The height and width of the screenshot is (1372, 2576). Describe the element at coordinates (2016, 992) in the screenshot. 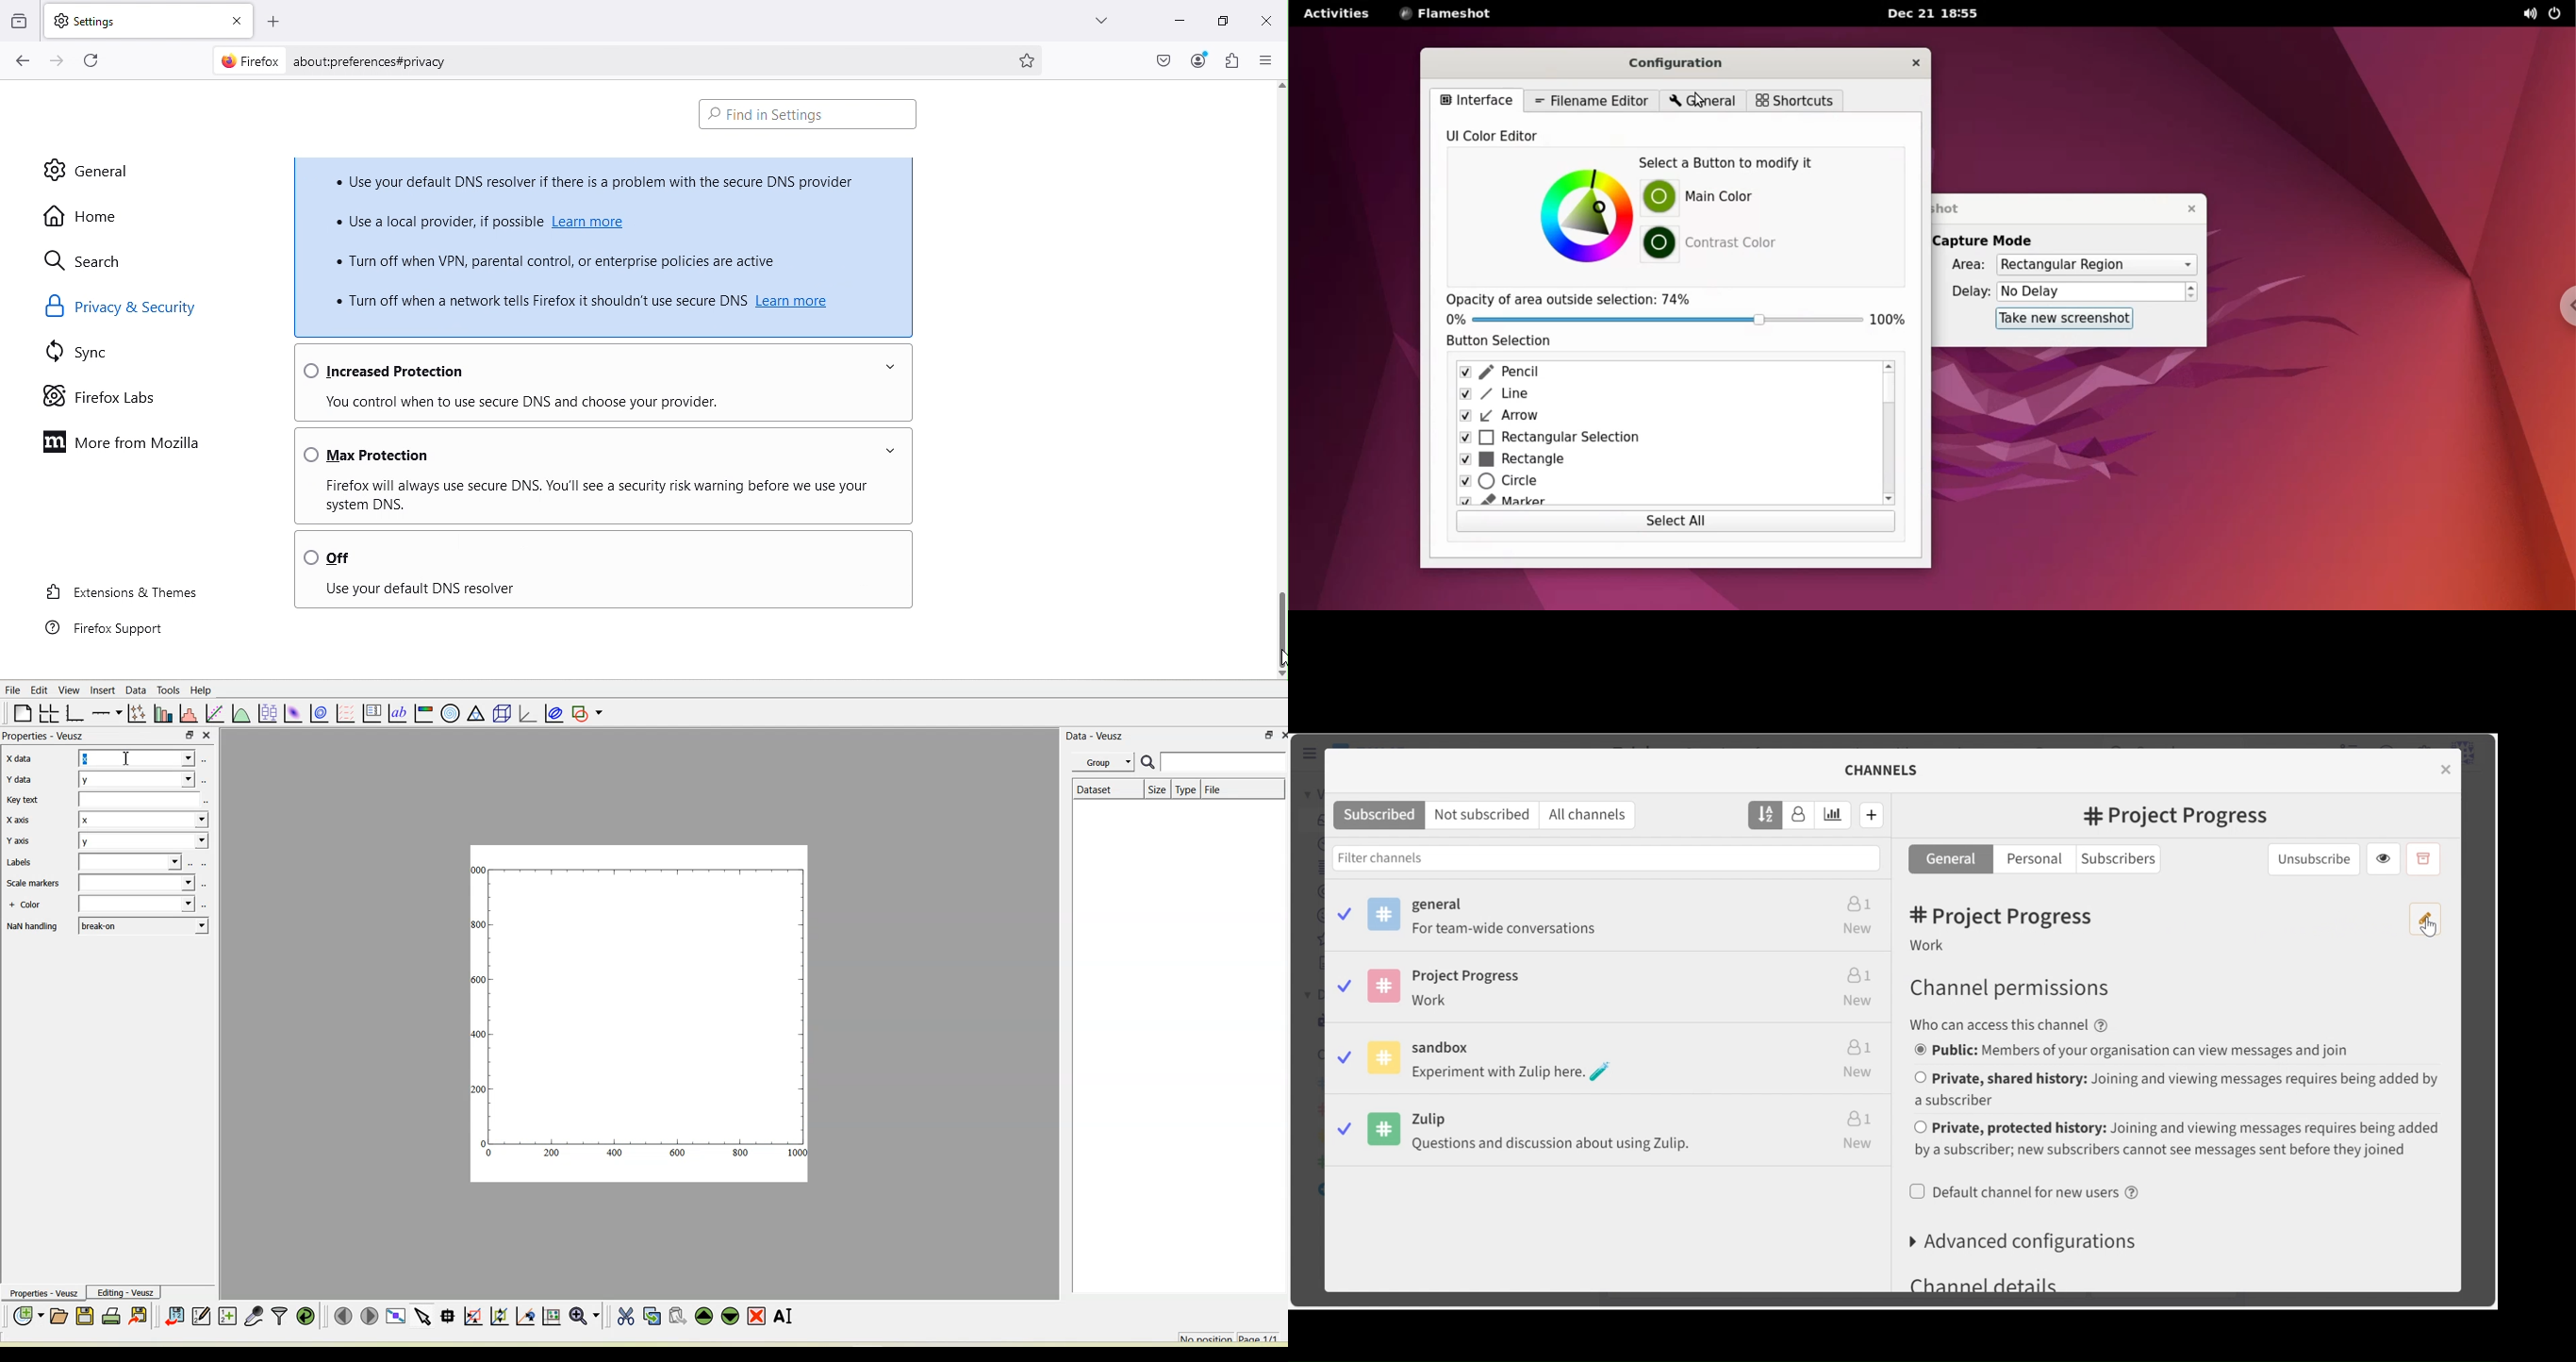

I see `Channel permissions` at that location.